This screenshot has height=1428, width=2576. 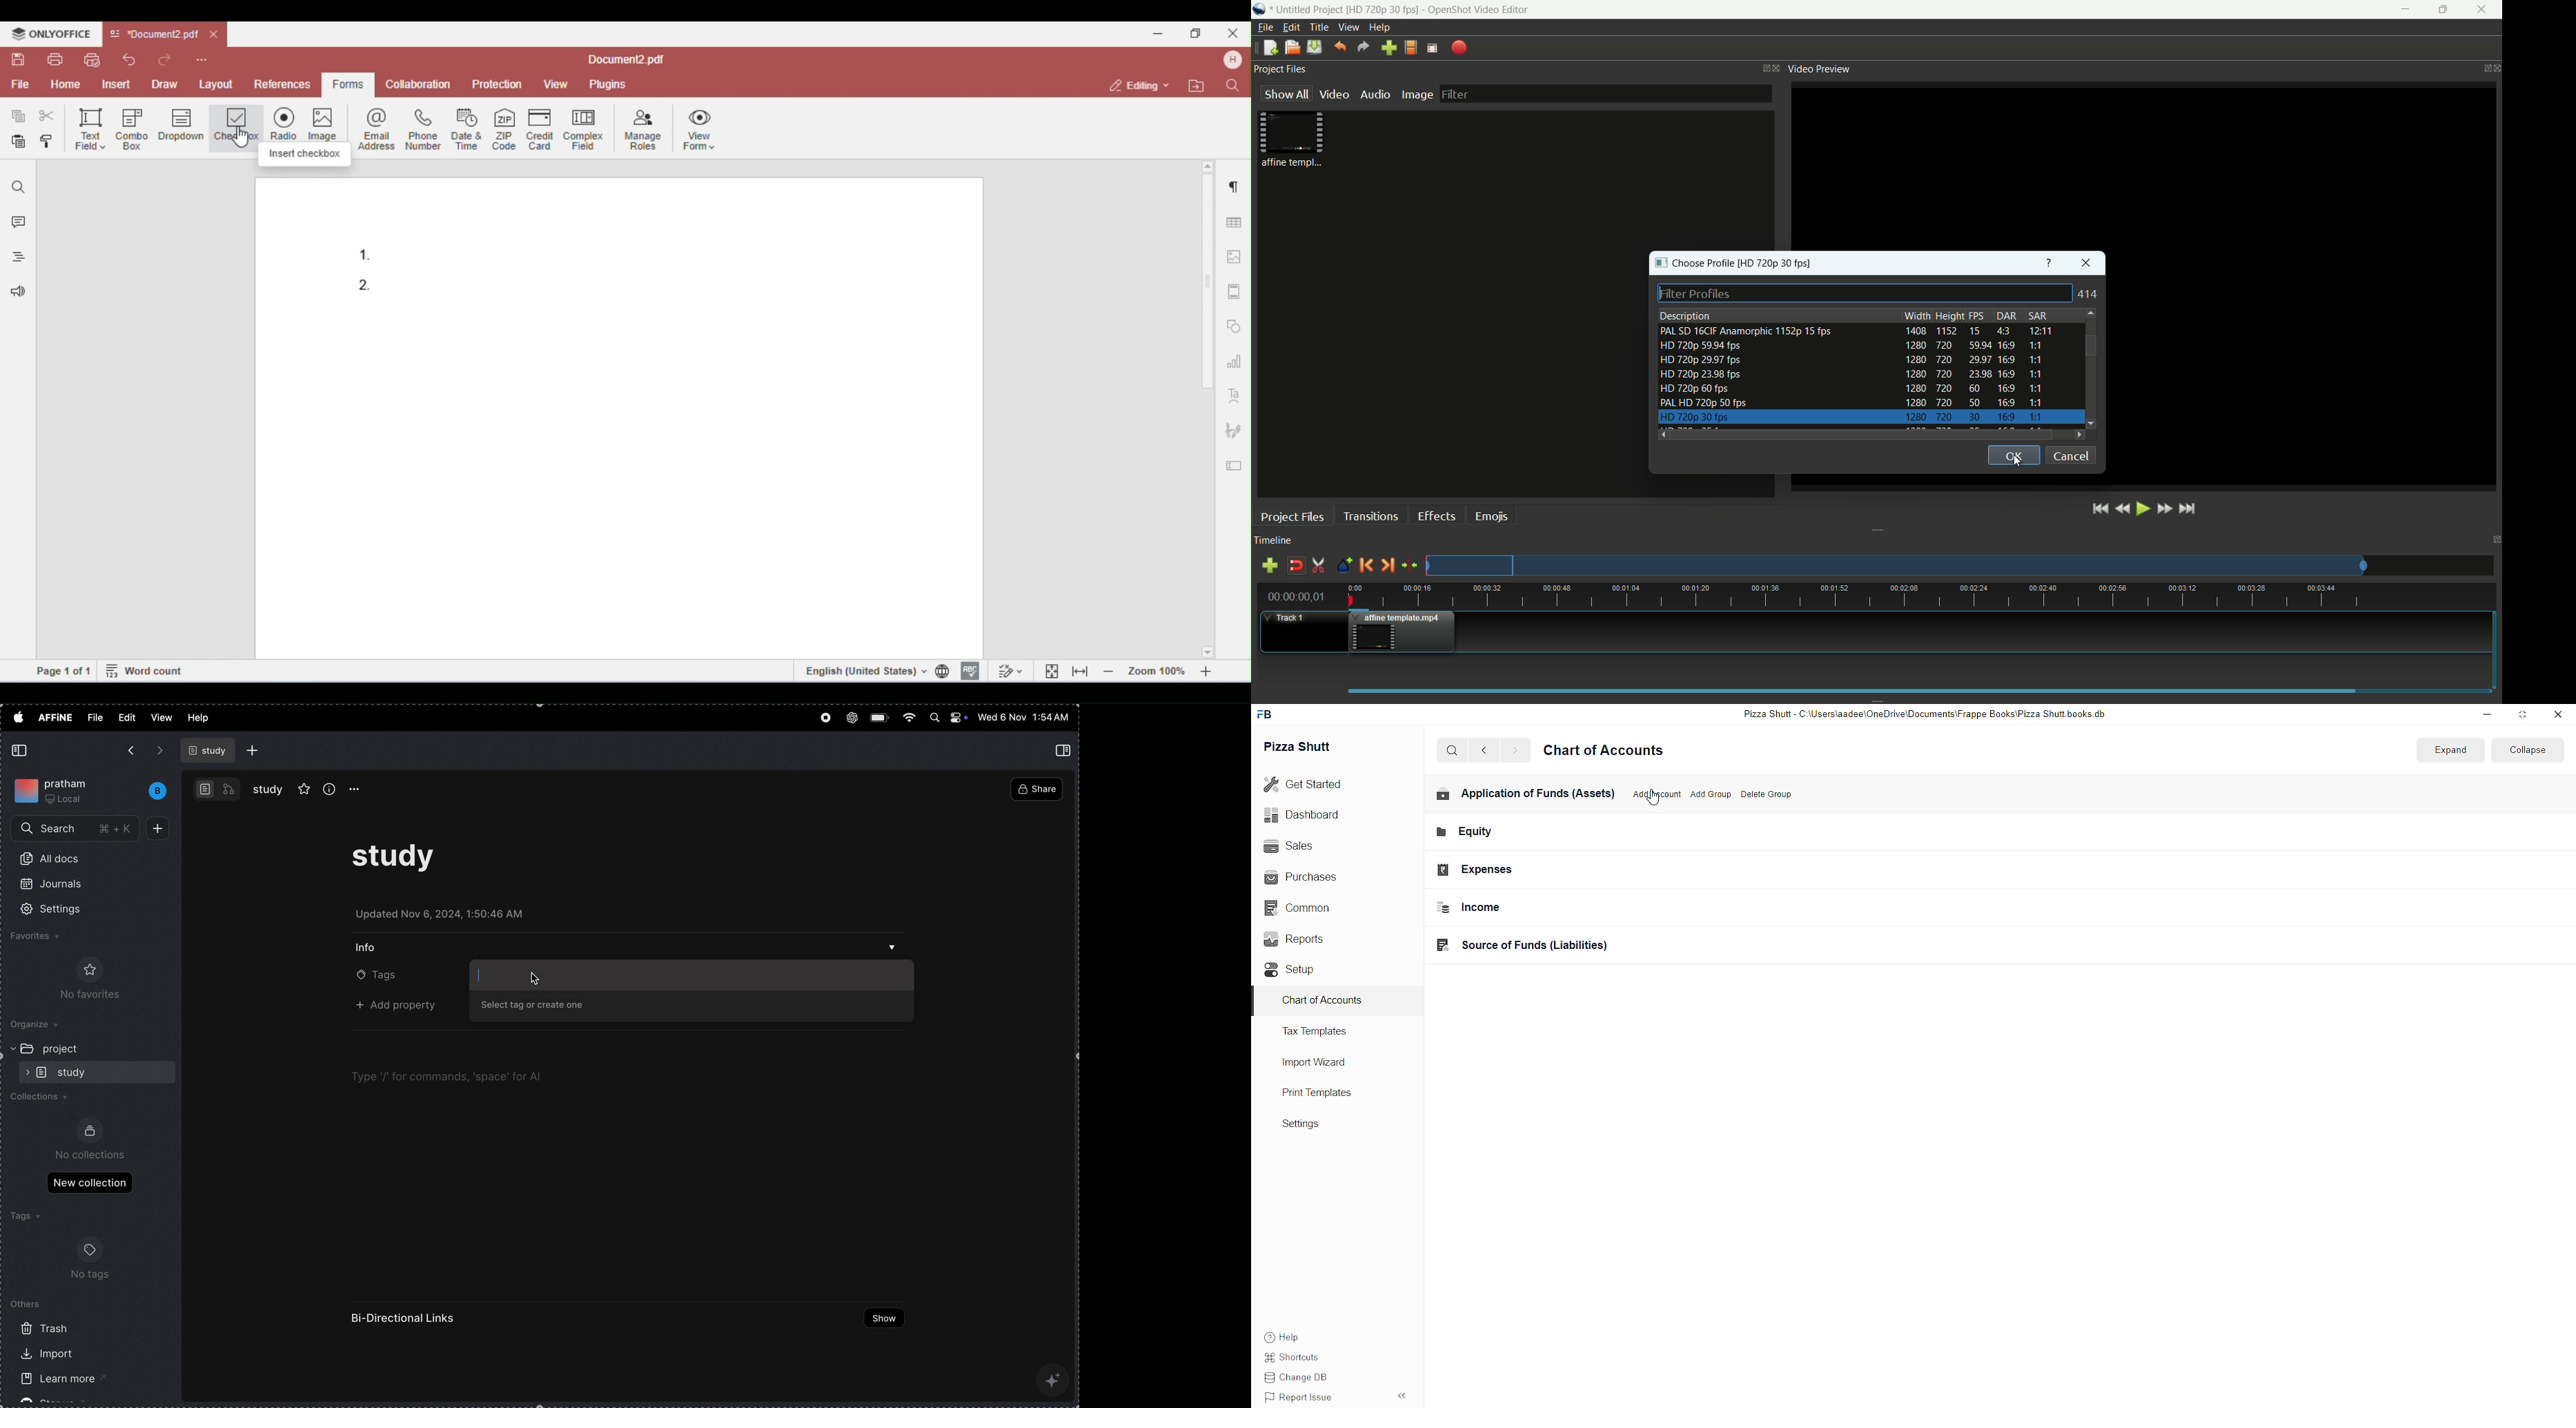 What do you see at coordinates (445, 1077) in the screenshot?
I see `Type '/' for commands, ‘space’ for Al` at bounding box center [445, 1077].